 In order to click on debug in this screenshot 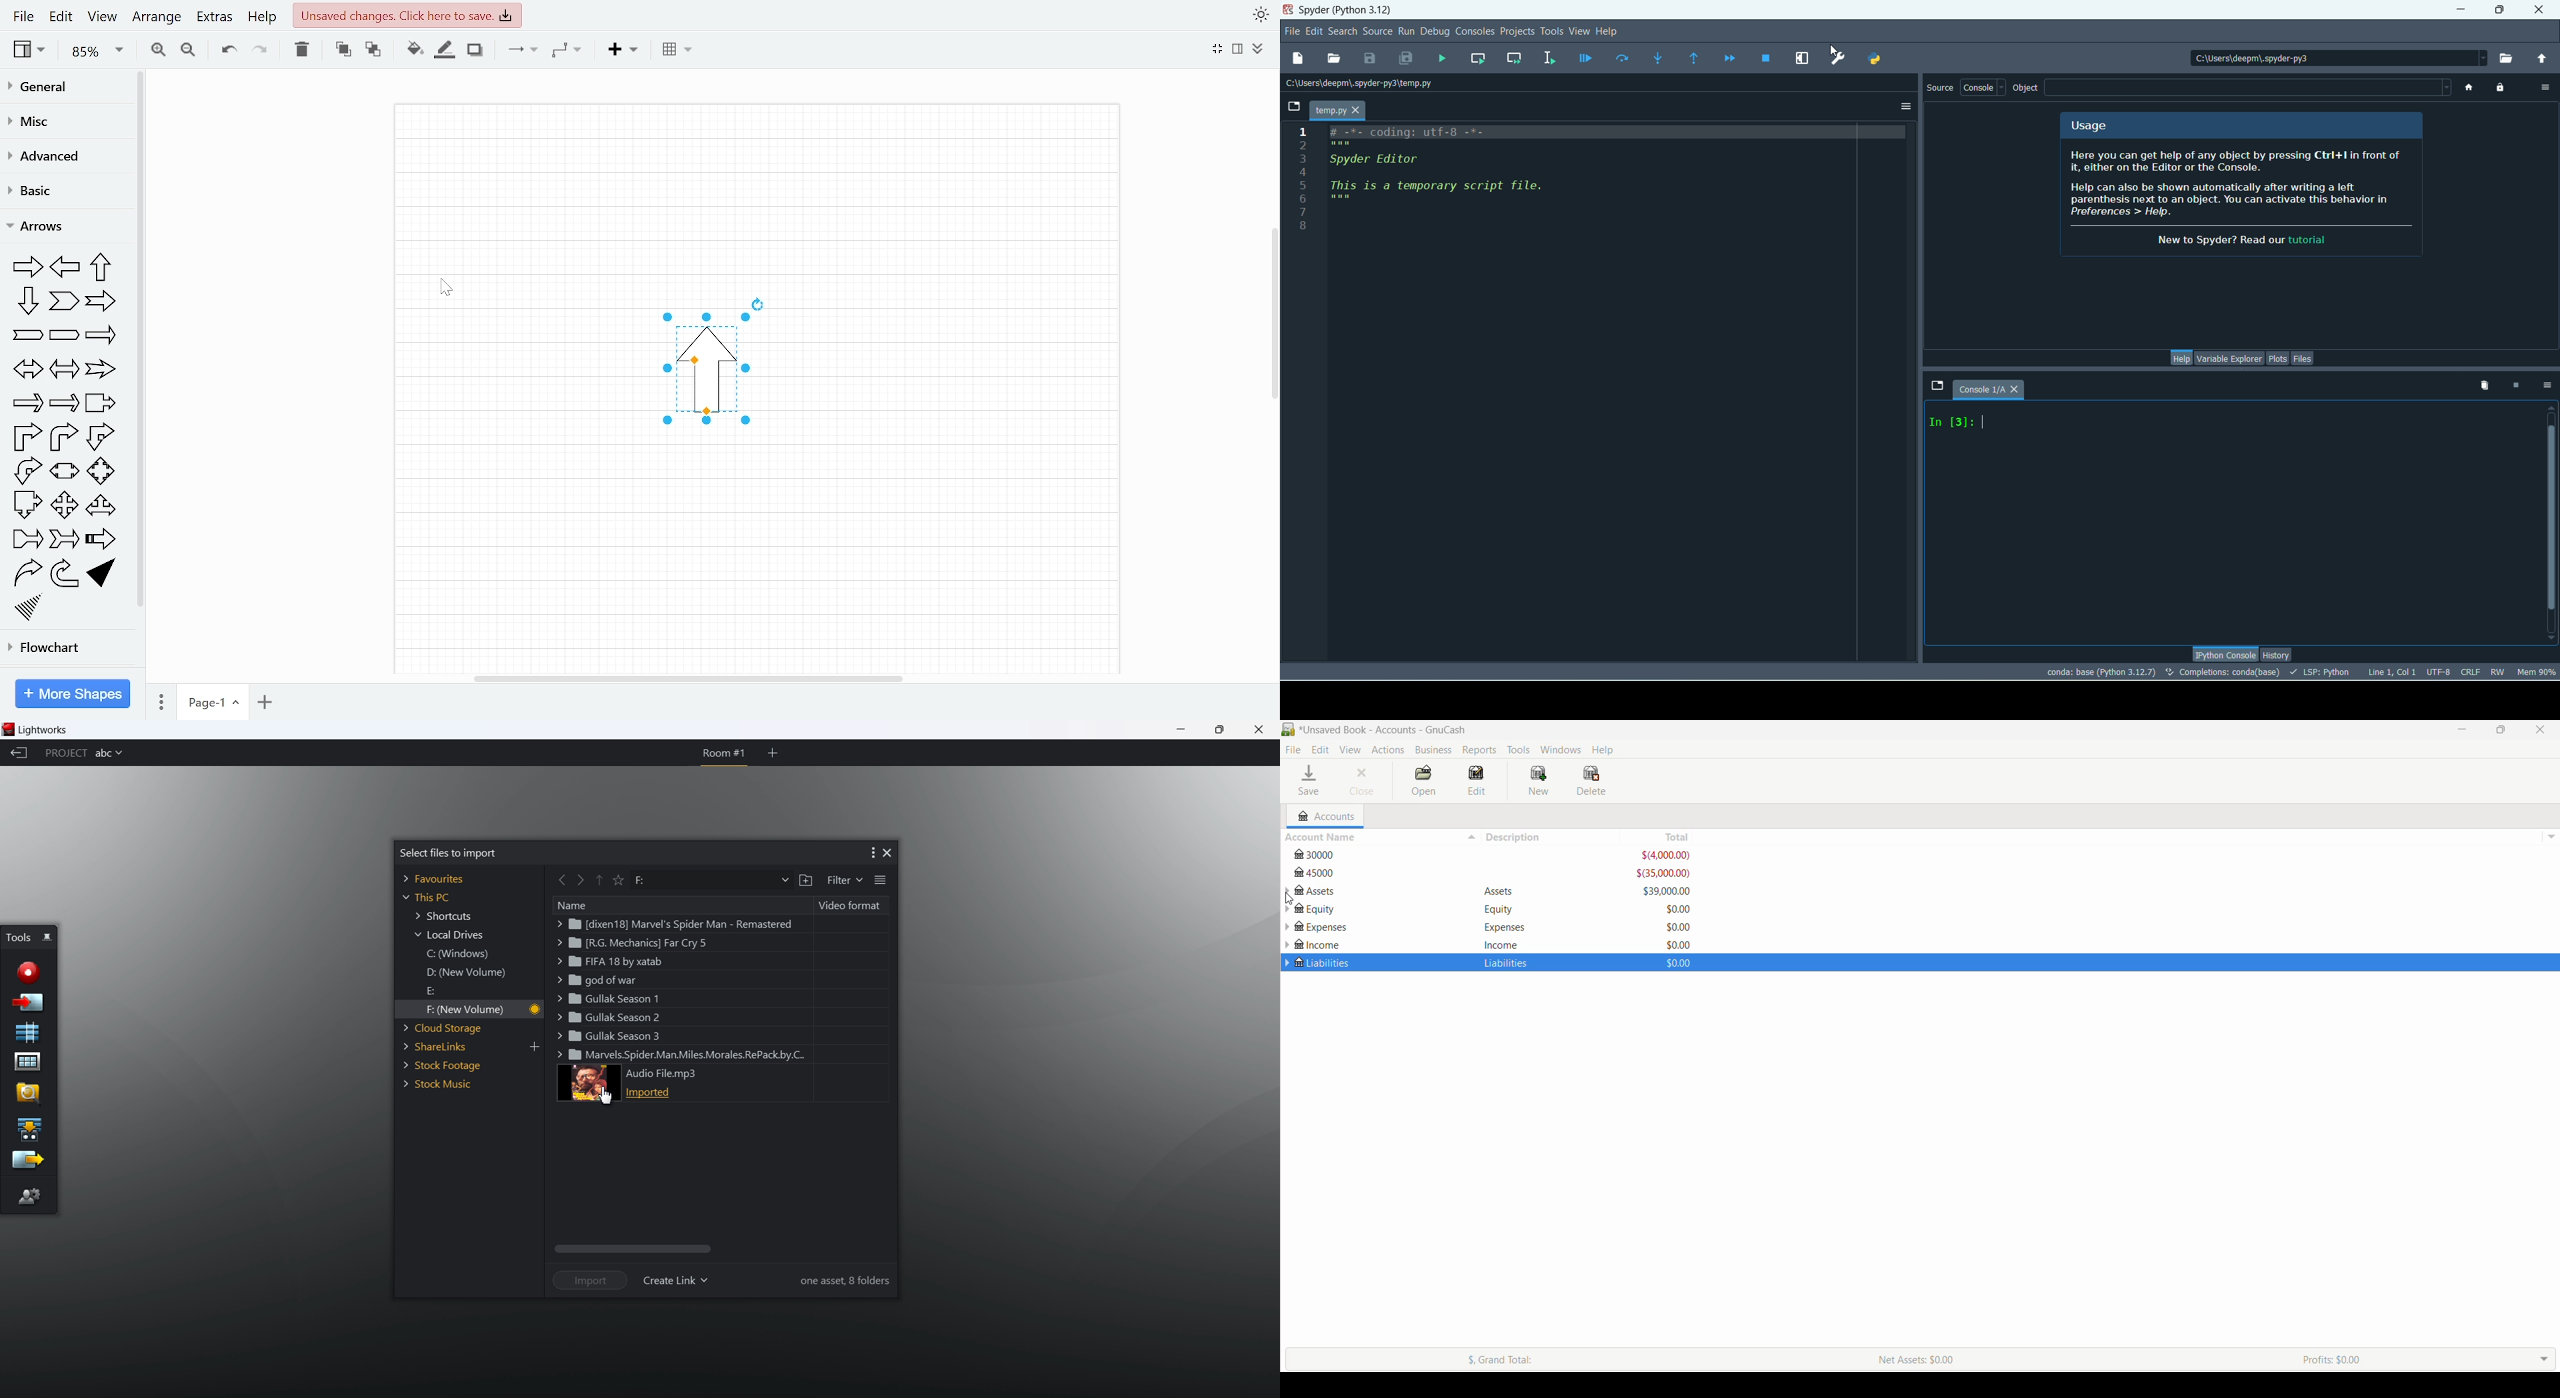, I will do `click(1435, 32)`.